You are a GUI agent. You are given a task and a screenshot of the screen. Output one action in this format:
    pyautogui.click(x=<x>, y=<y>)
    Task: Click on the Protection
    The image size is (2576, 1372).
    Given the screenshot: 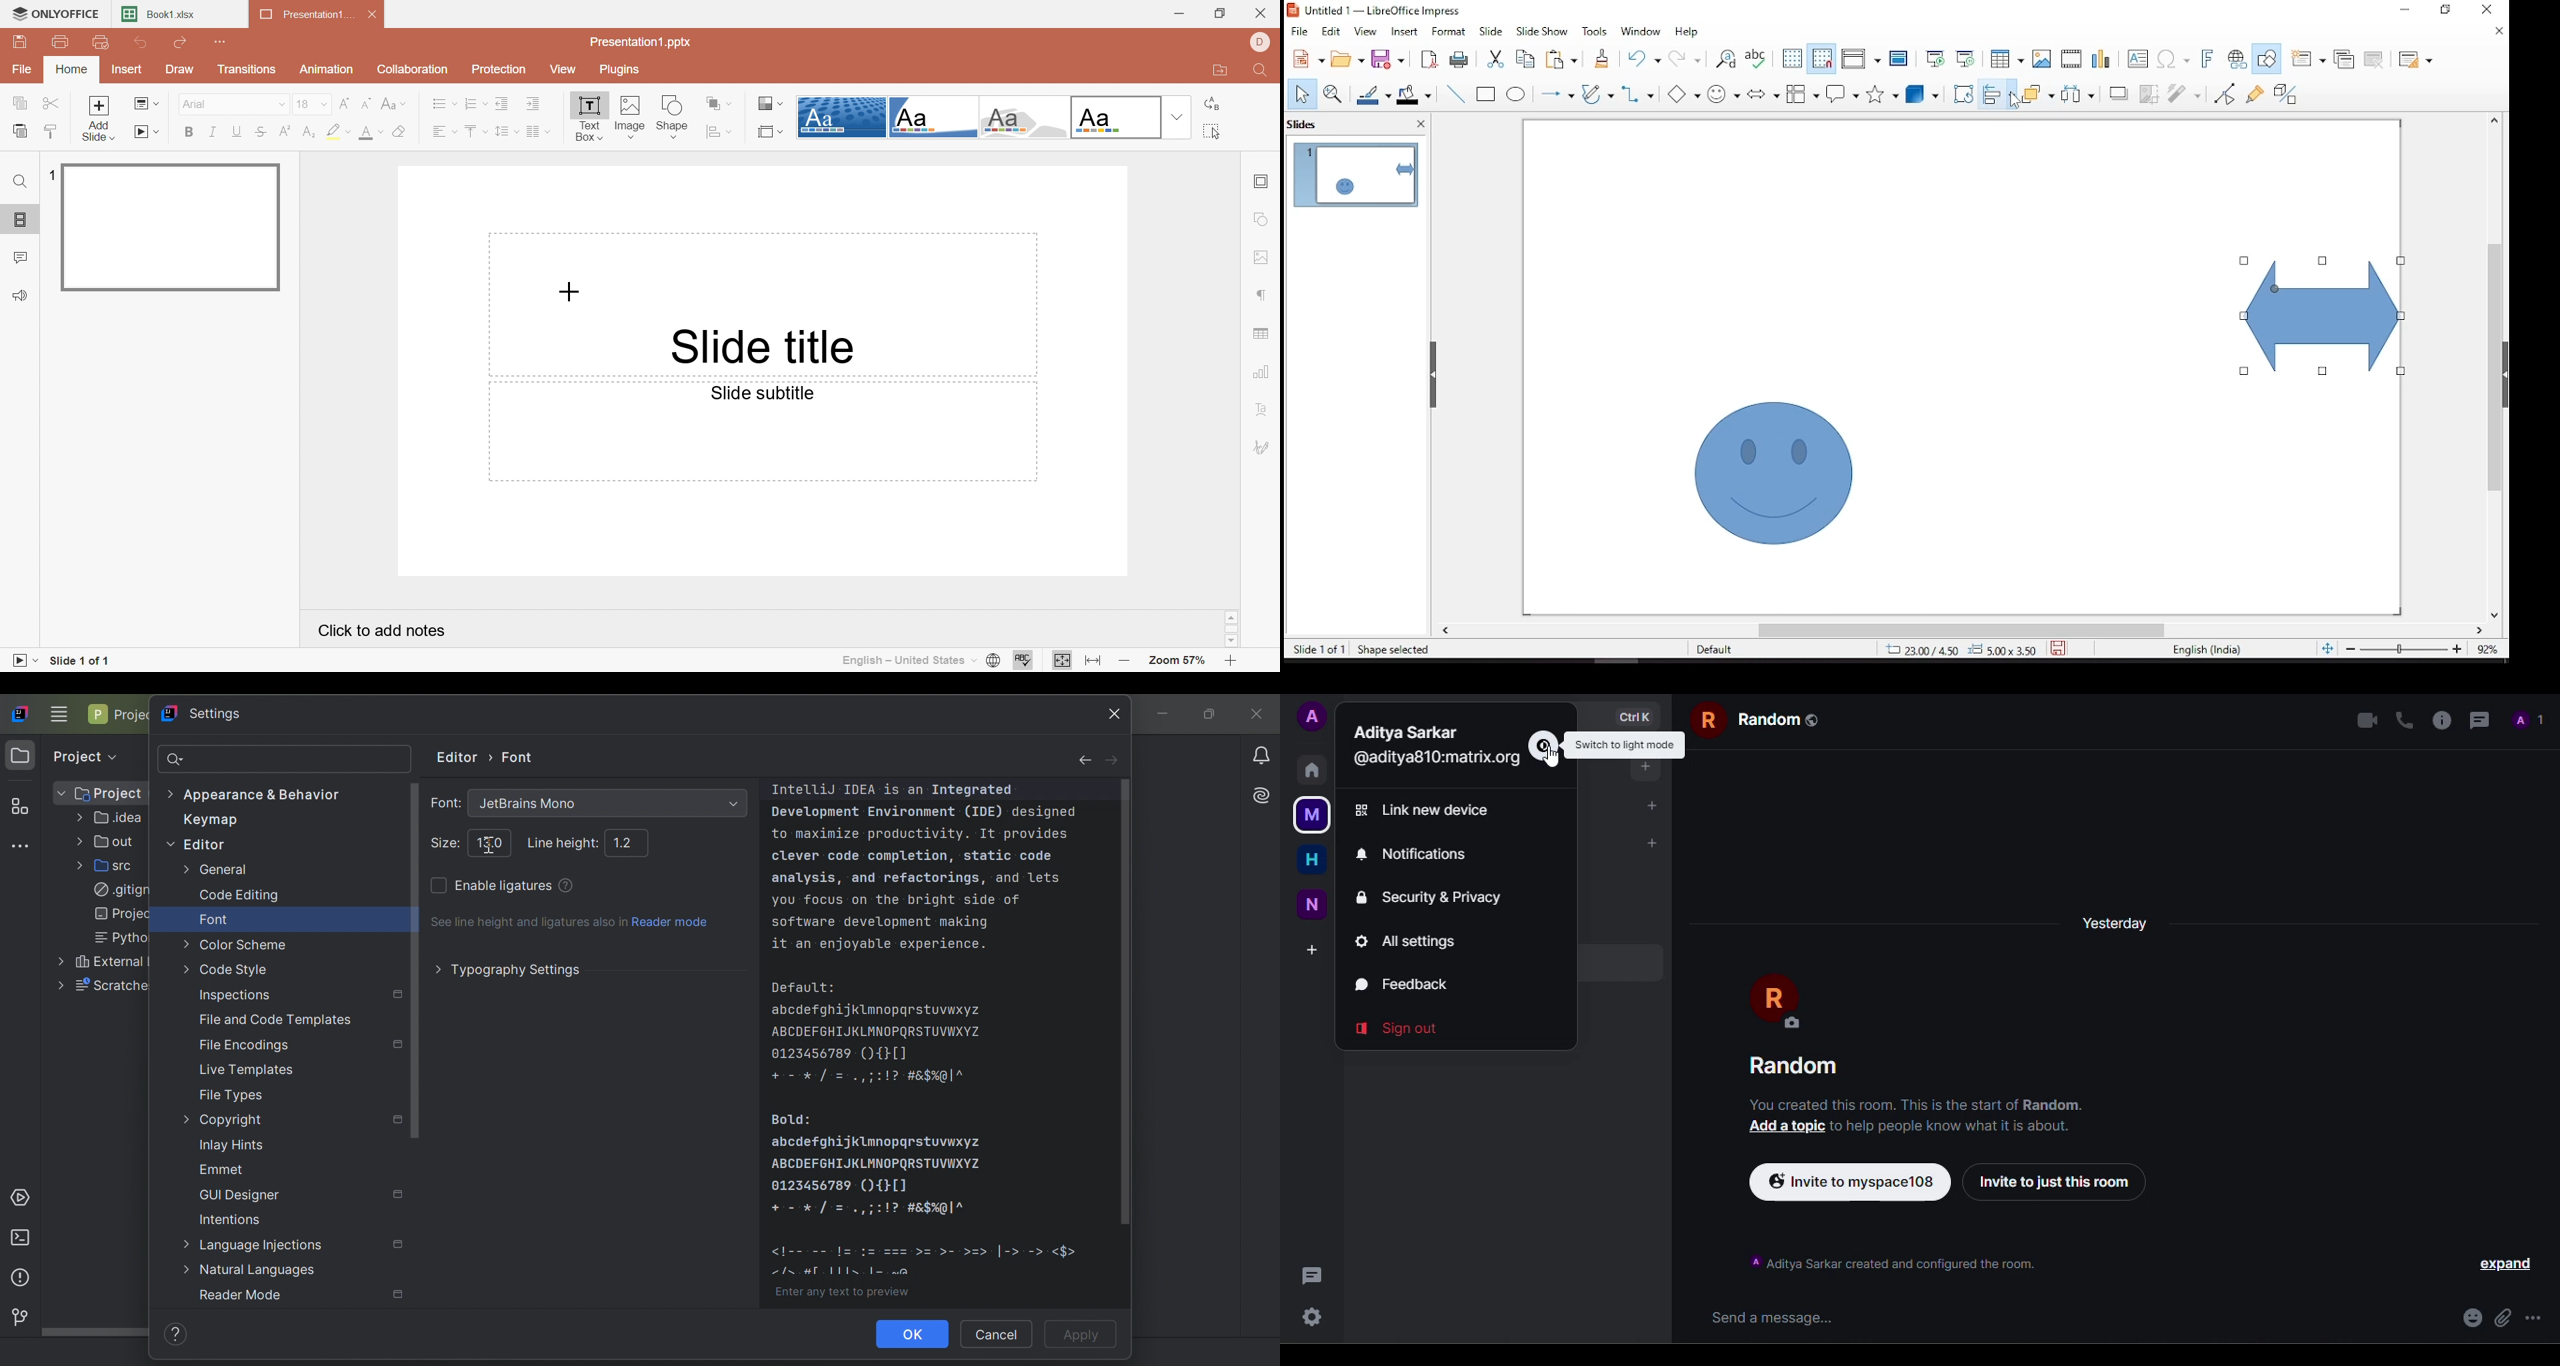 What is the action you would take?
    pyautogui.click(x=500, y=69)
    